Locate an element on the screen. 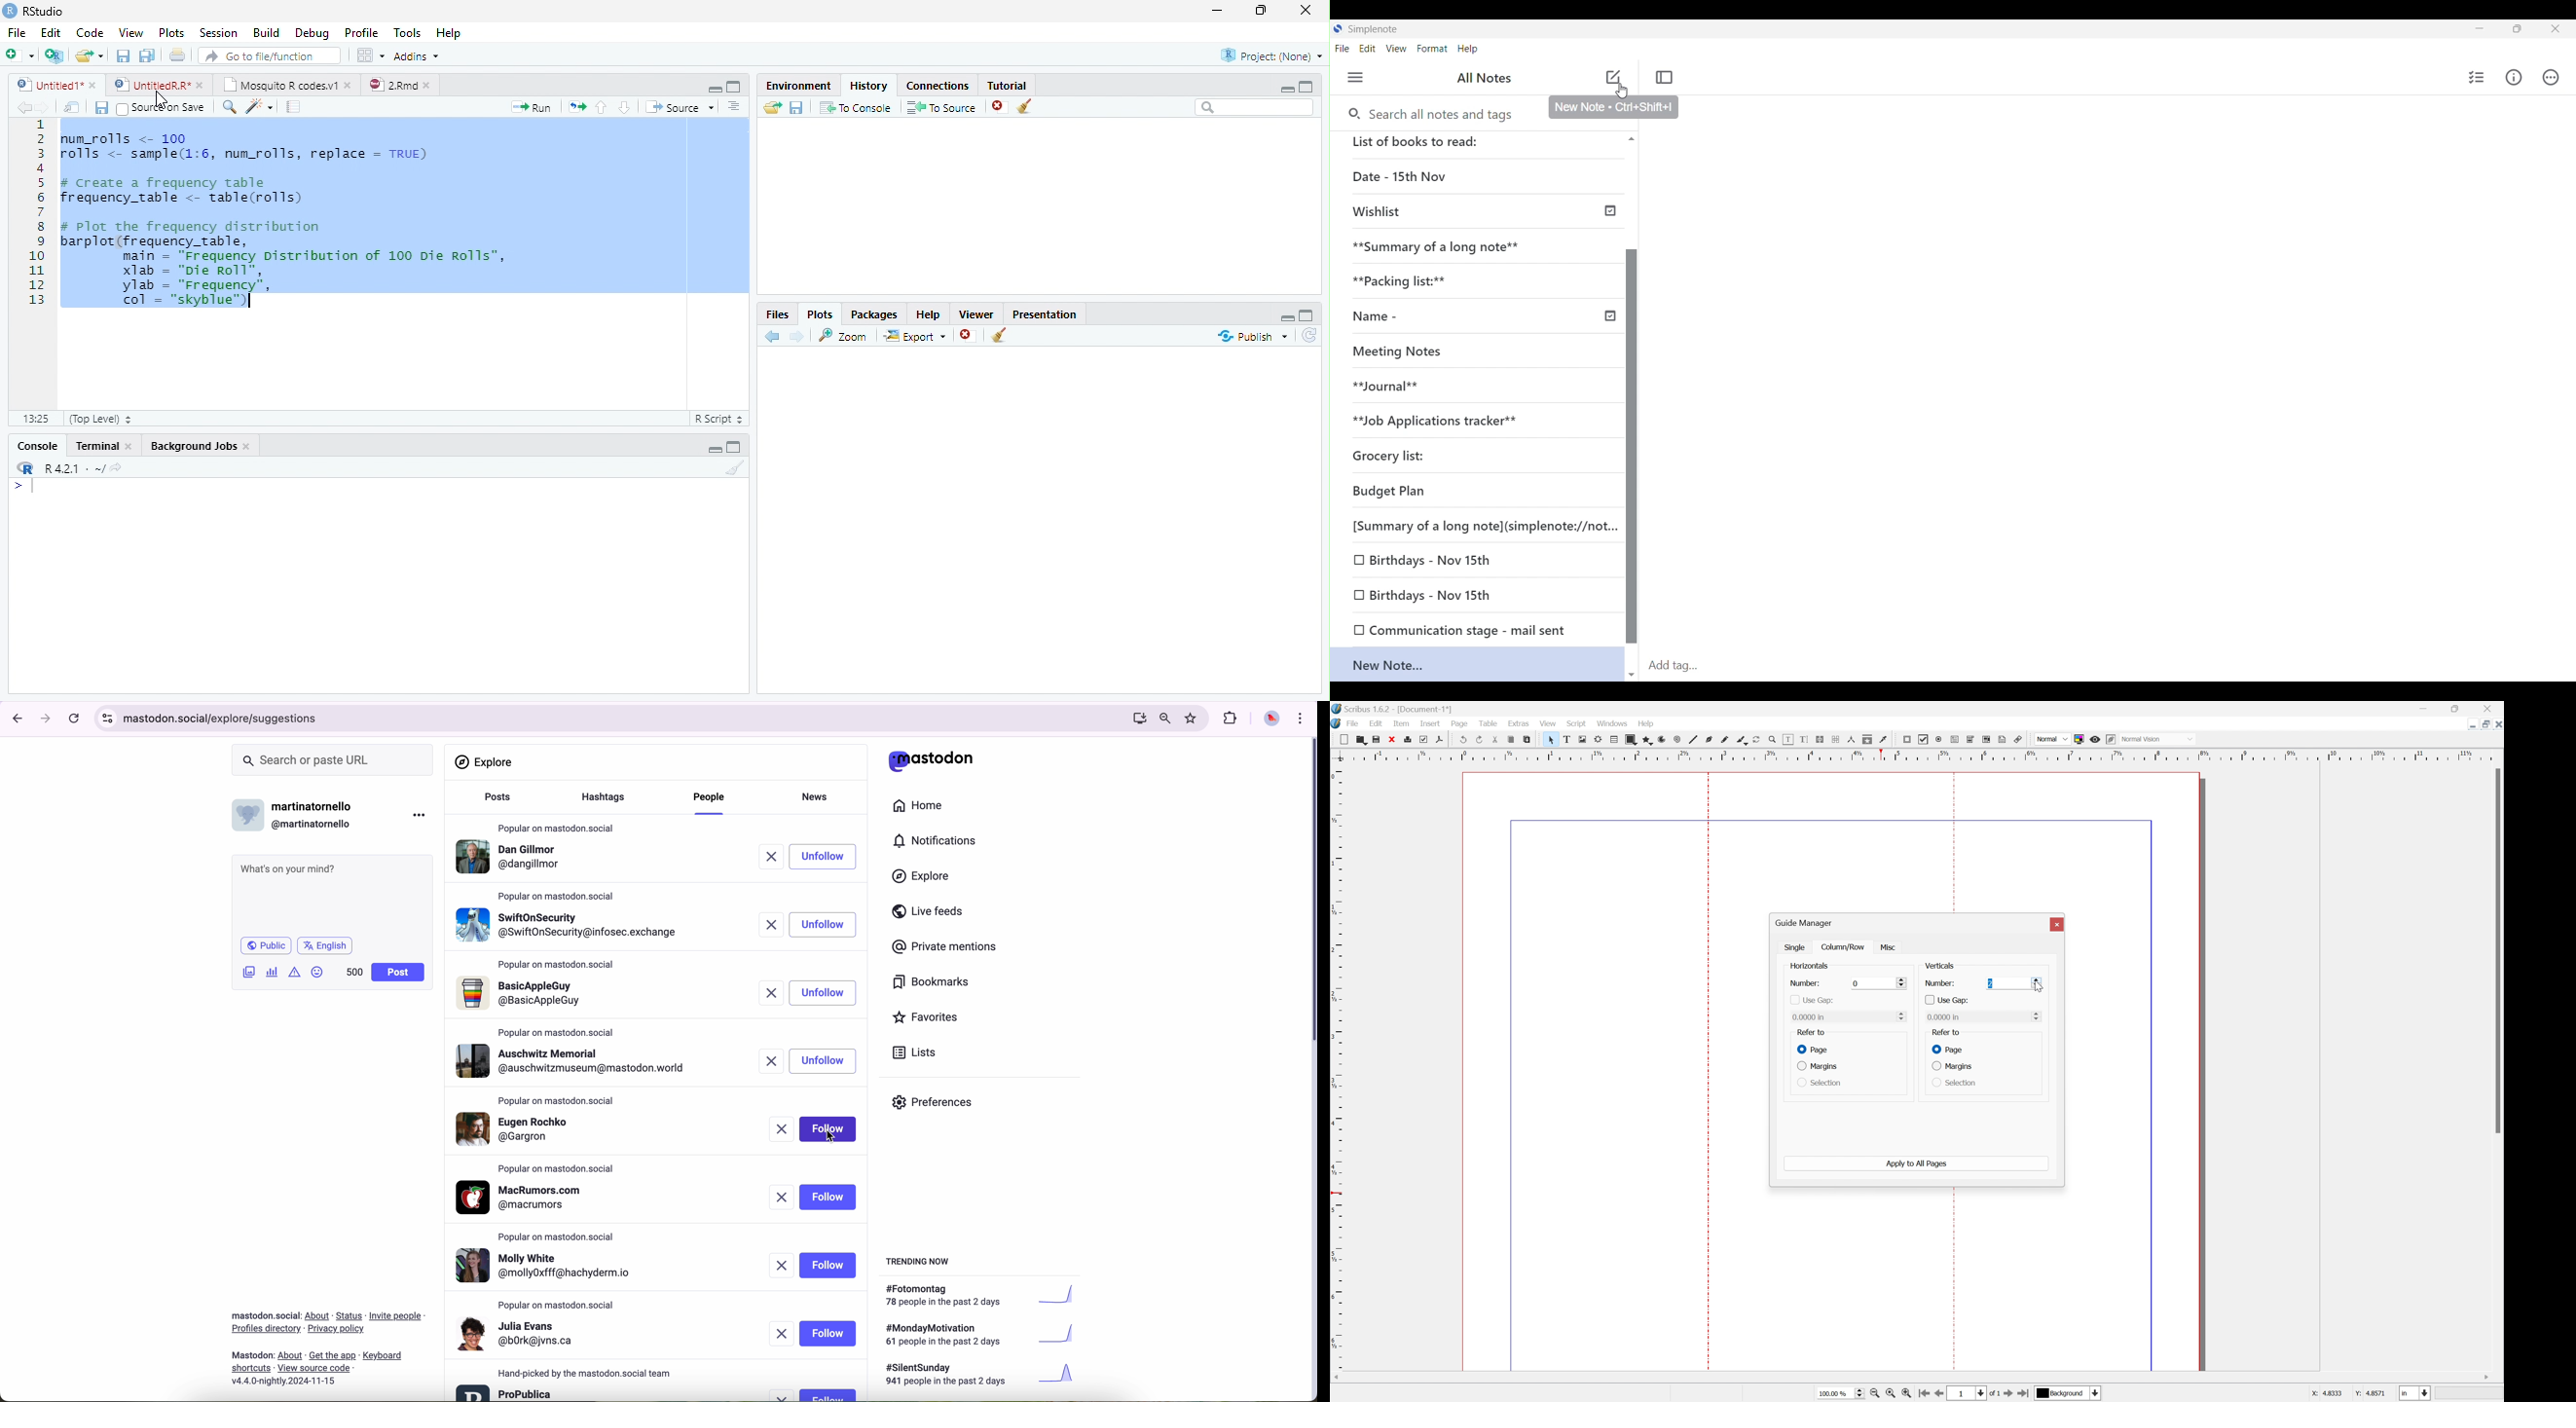 Image resolution: width=2576 pixels, height=1428 pixels. Files is located at coordinates (777, 313).